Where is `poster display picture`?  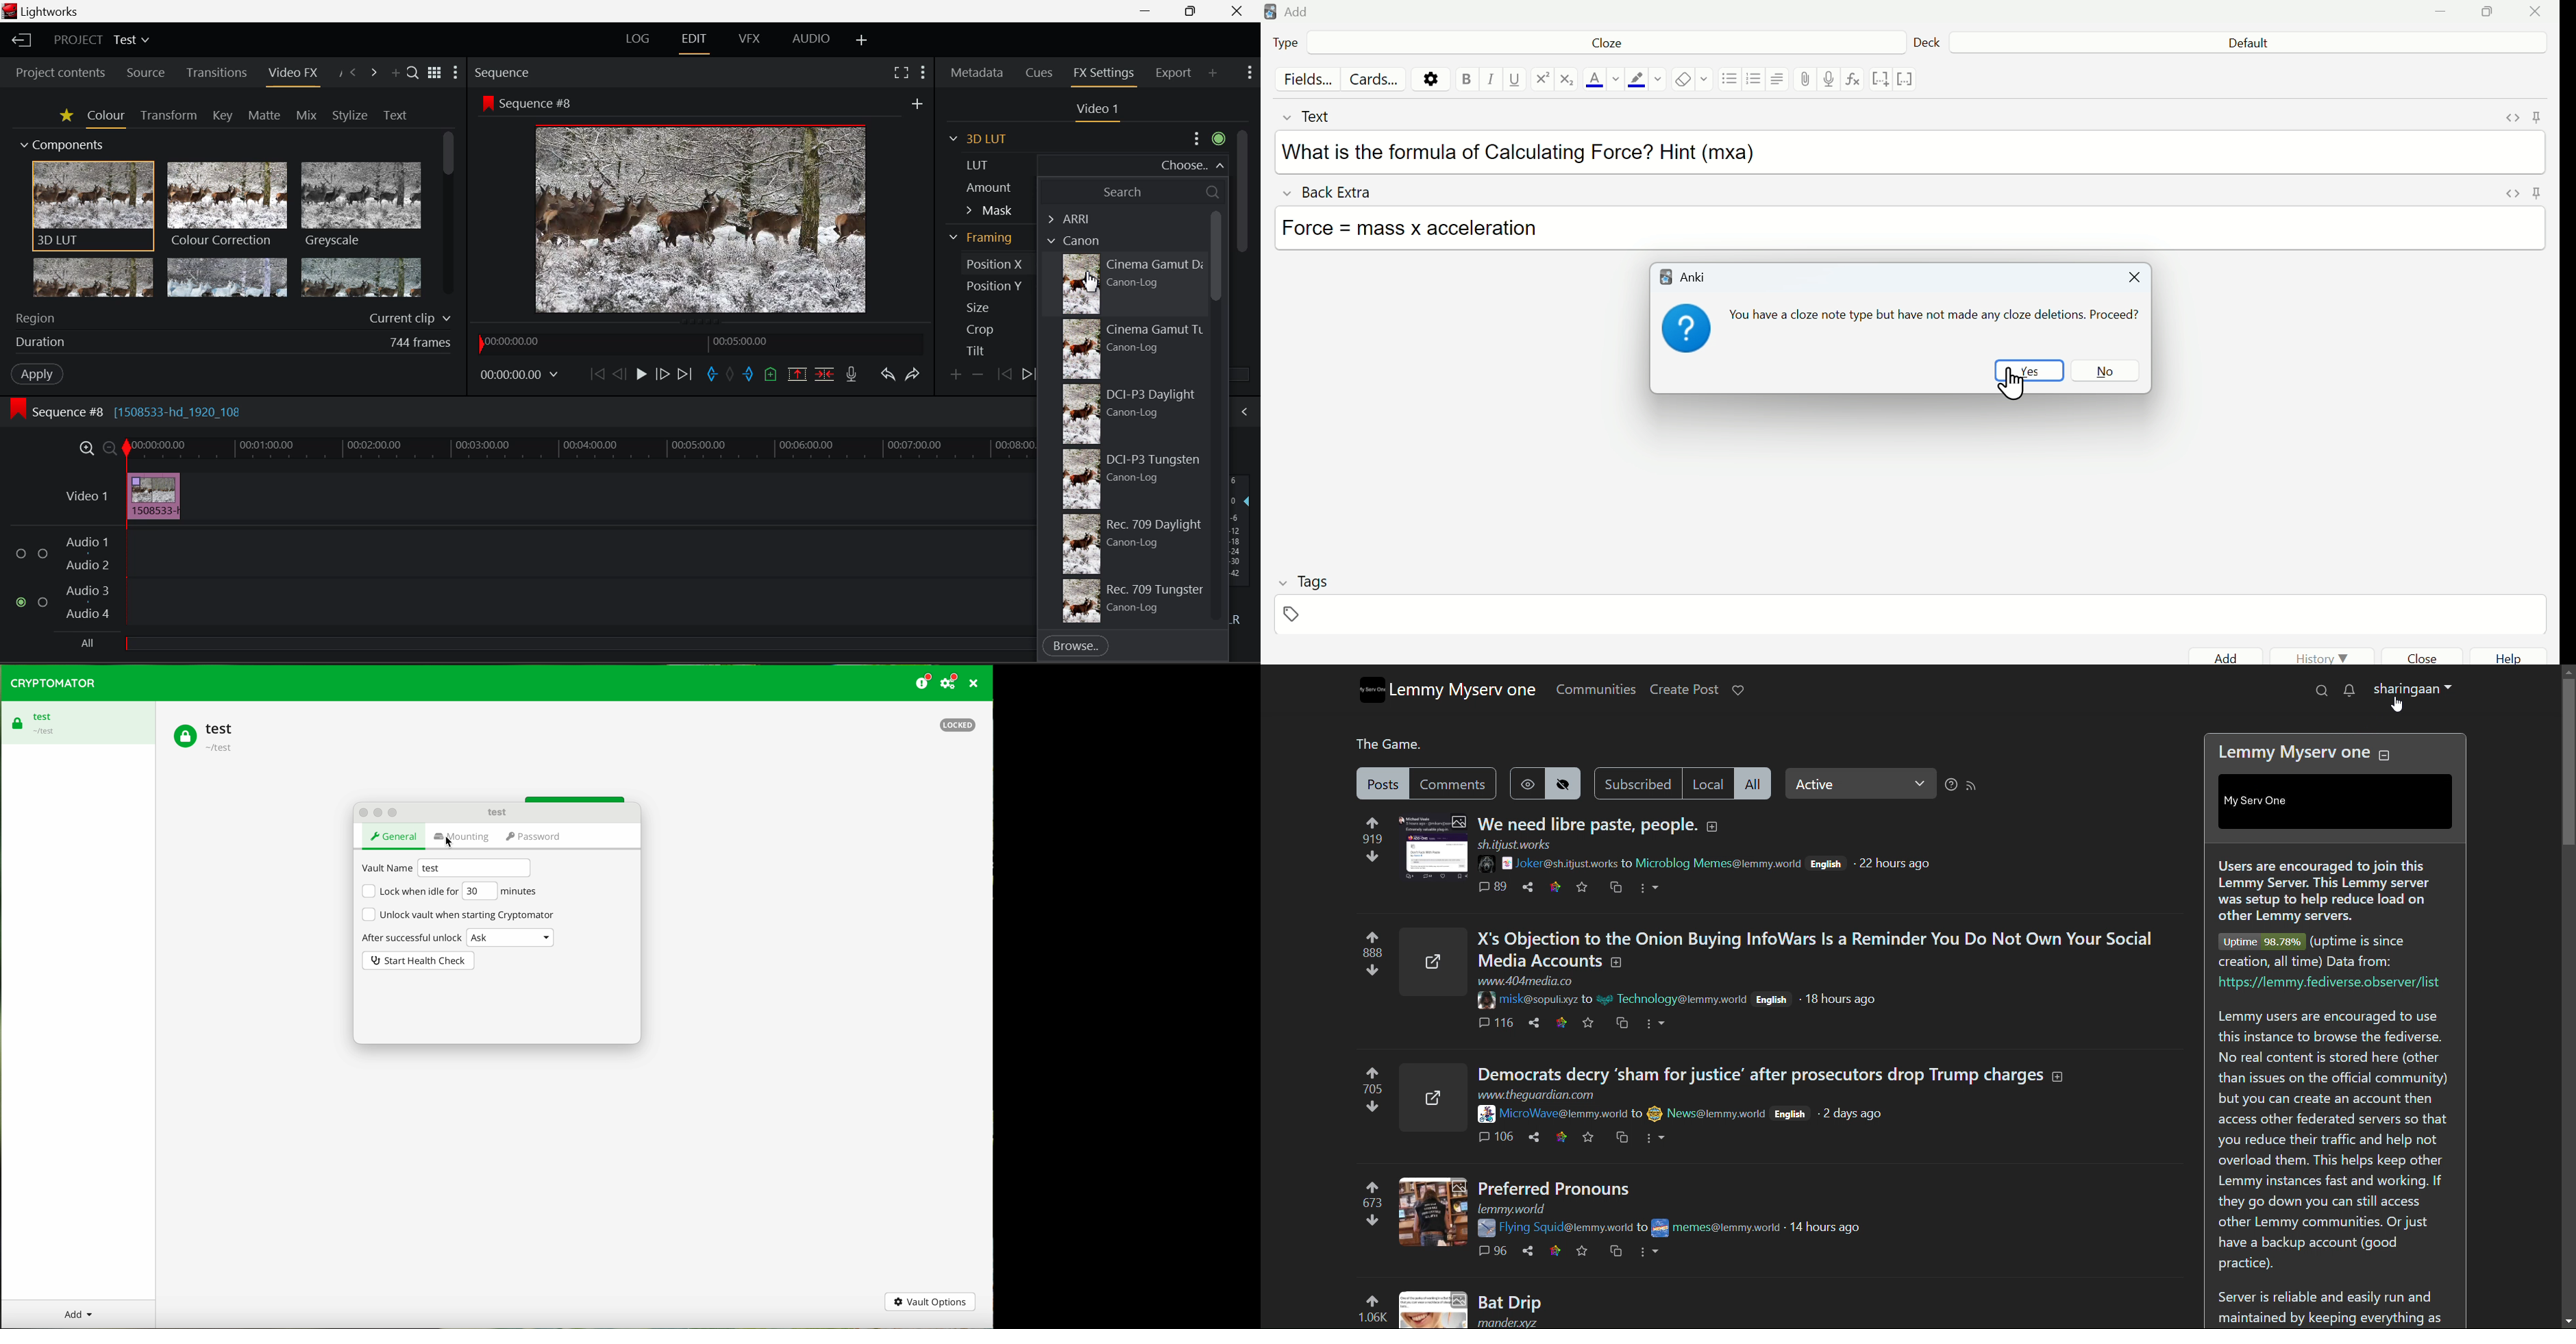 poster display picture is located at coordinates (1494, 862).